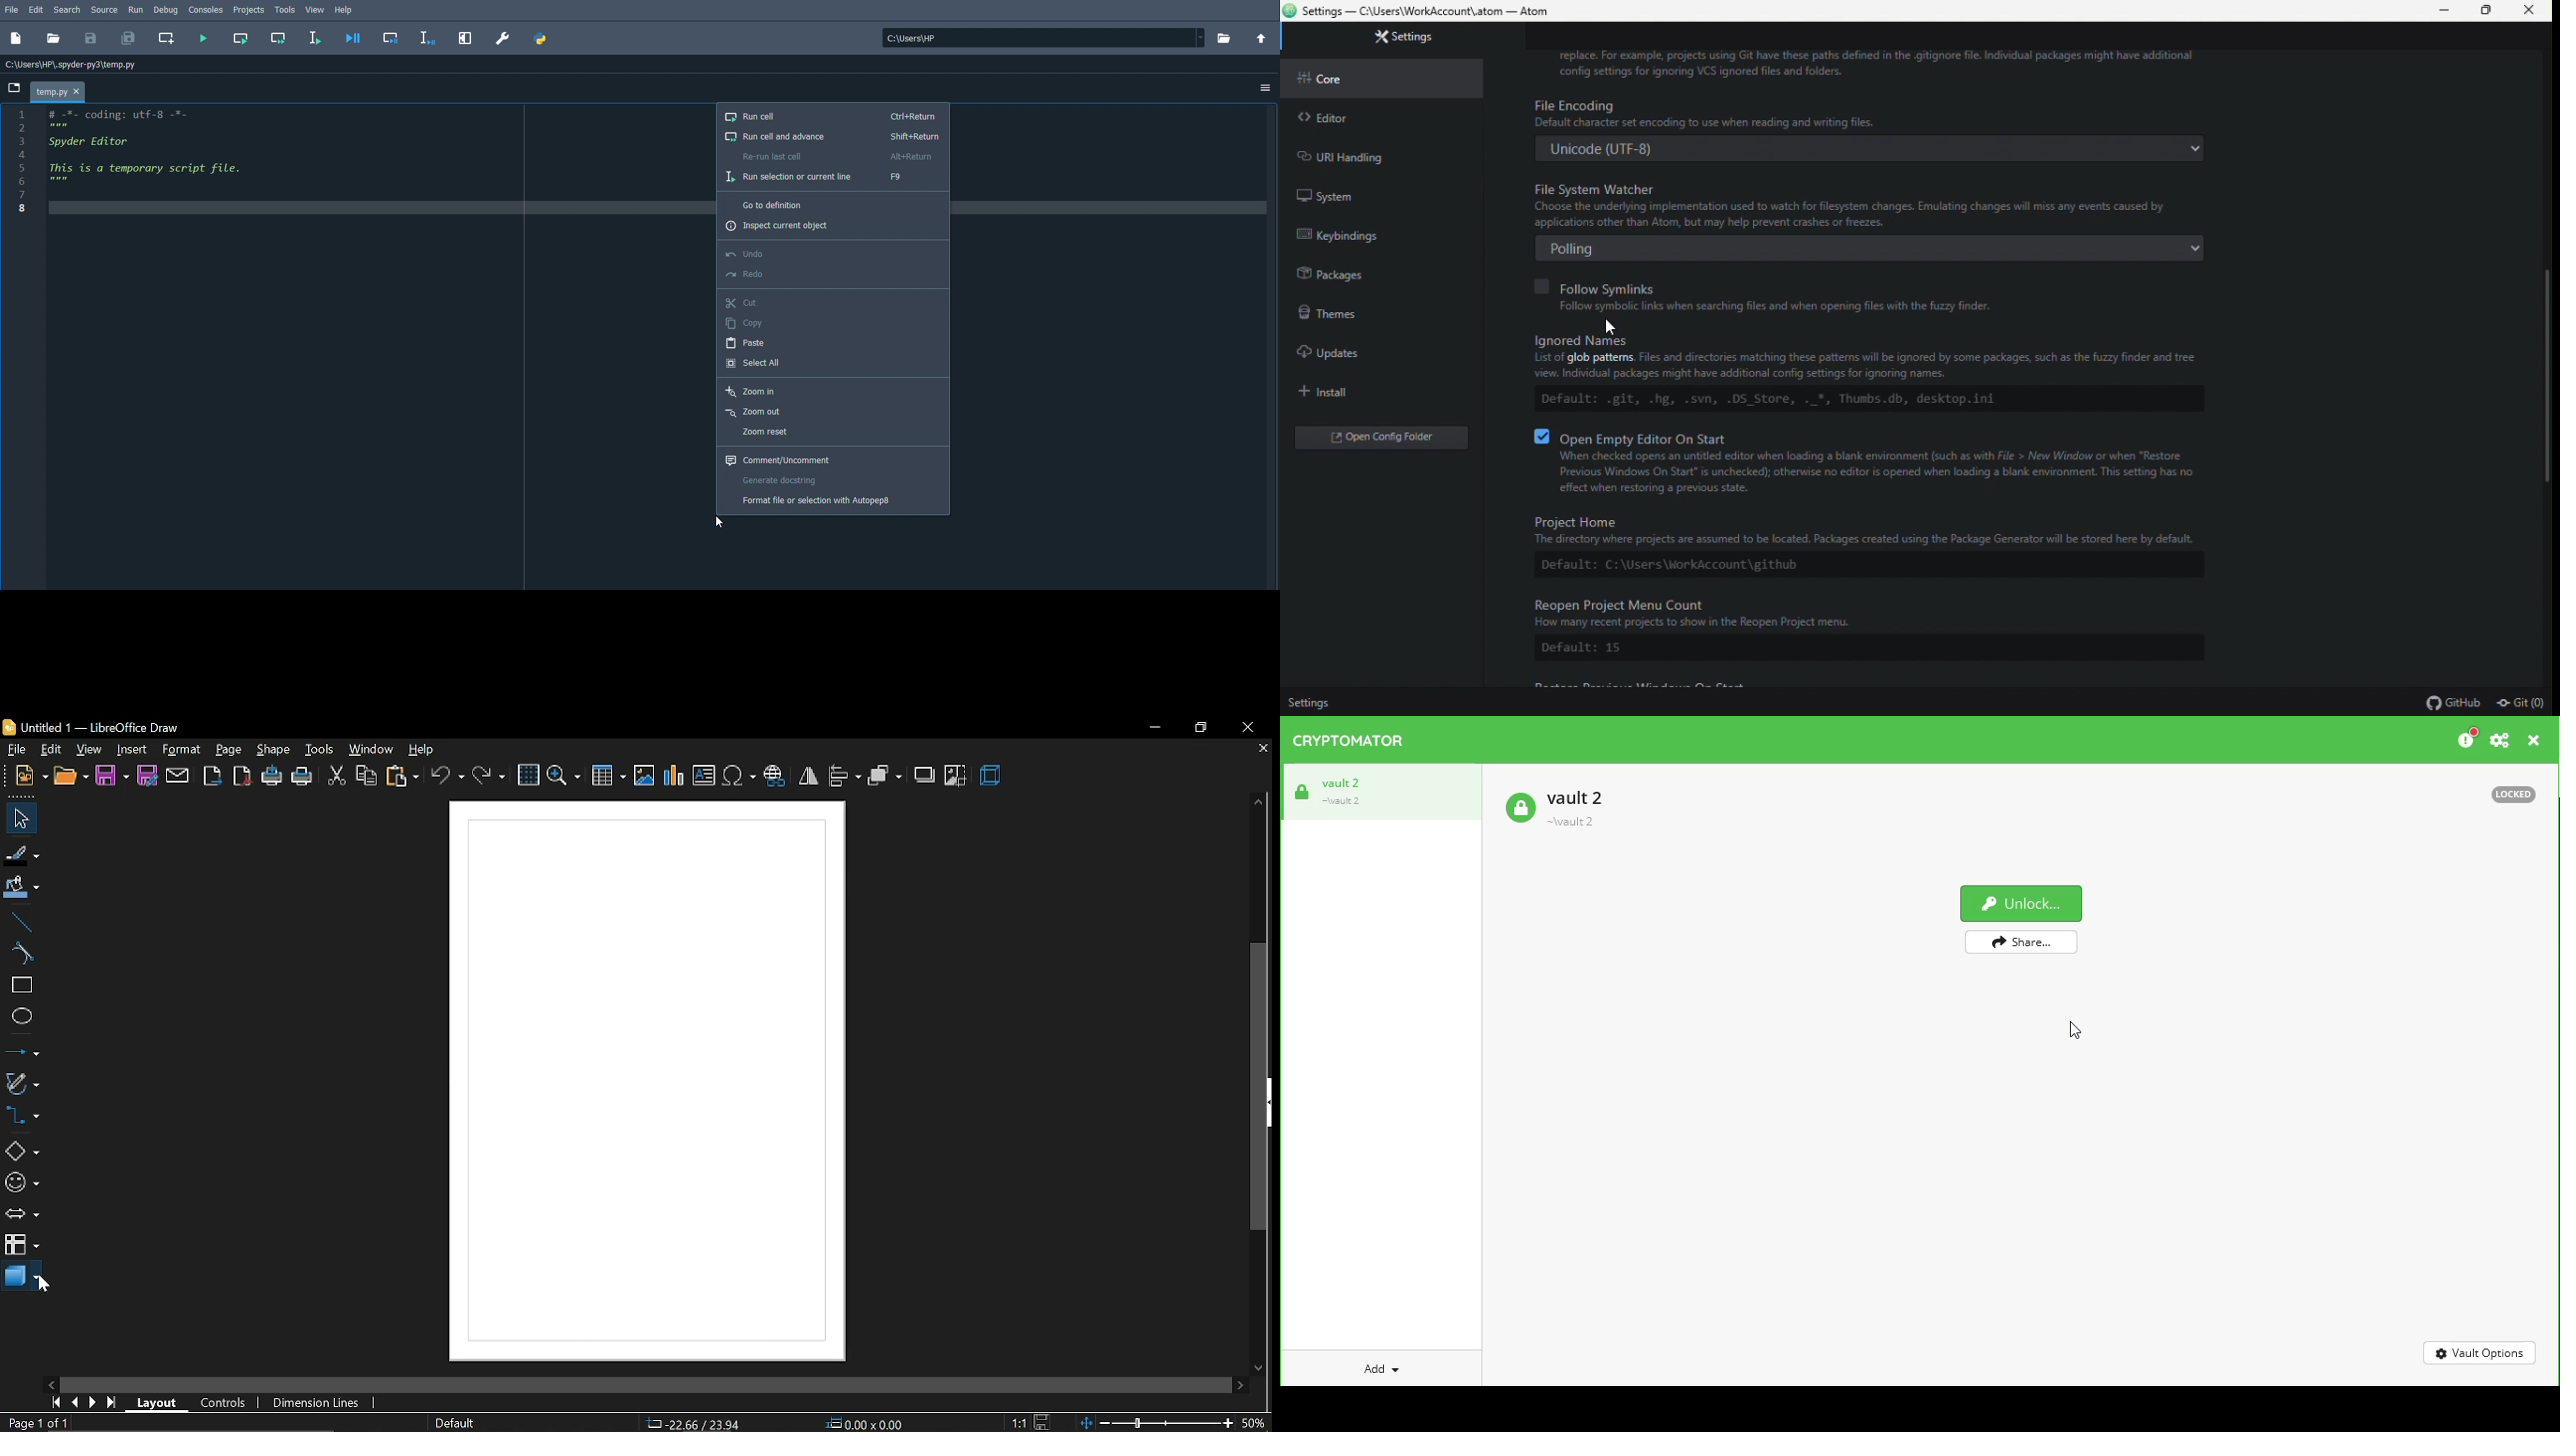  What do you see at coordinates (744, 343) in the screenshot?
I see `Paste` at bounding box center [744, 343].